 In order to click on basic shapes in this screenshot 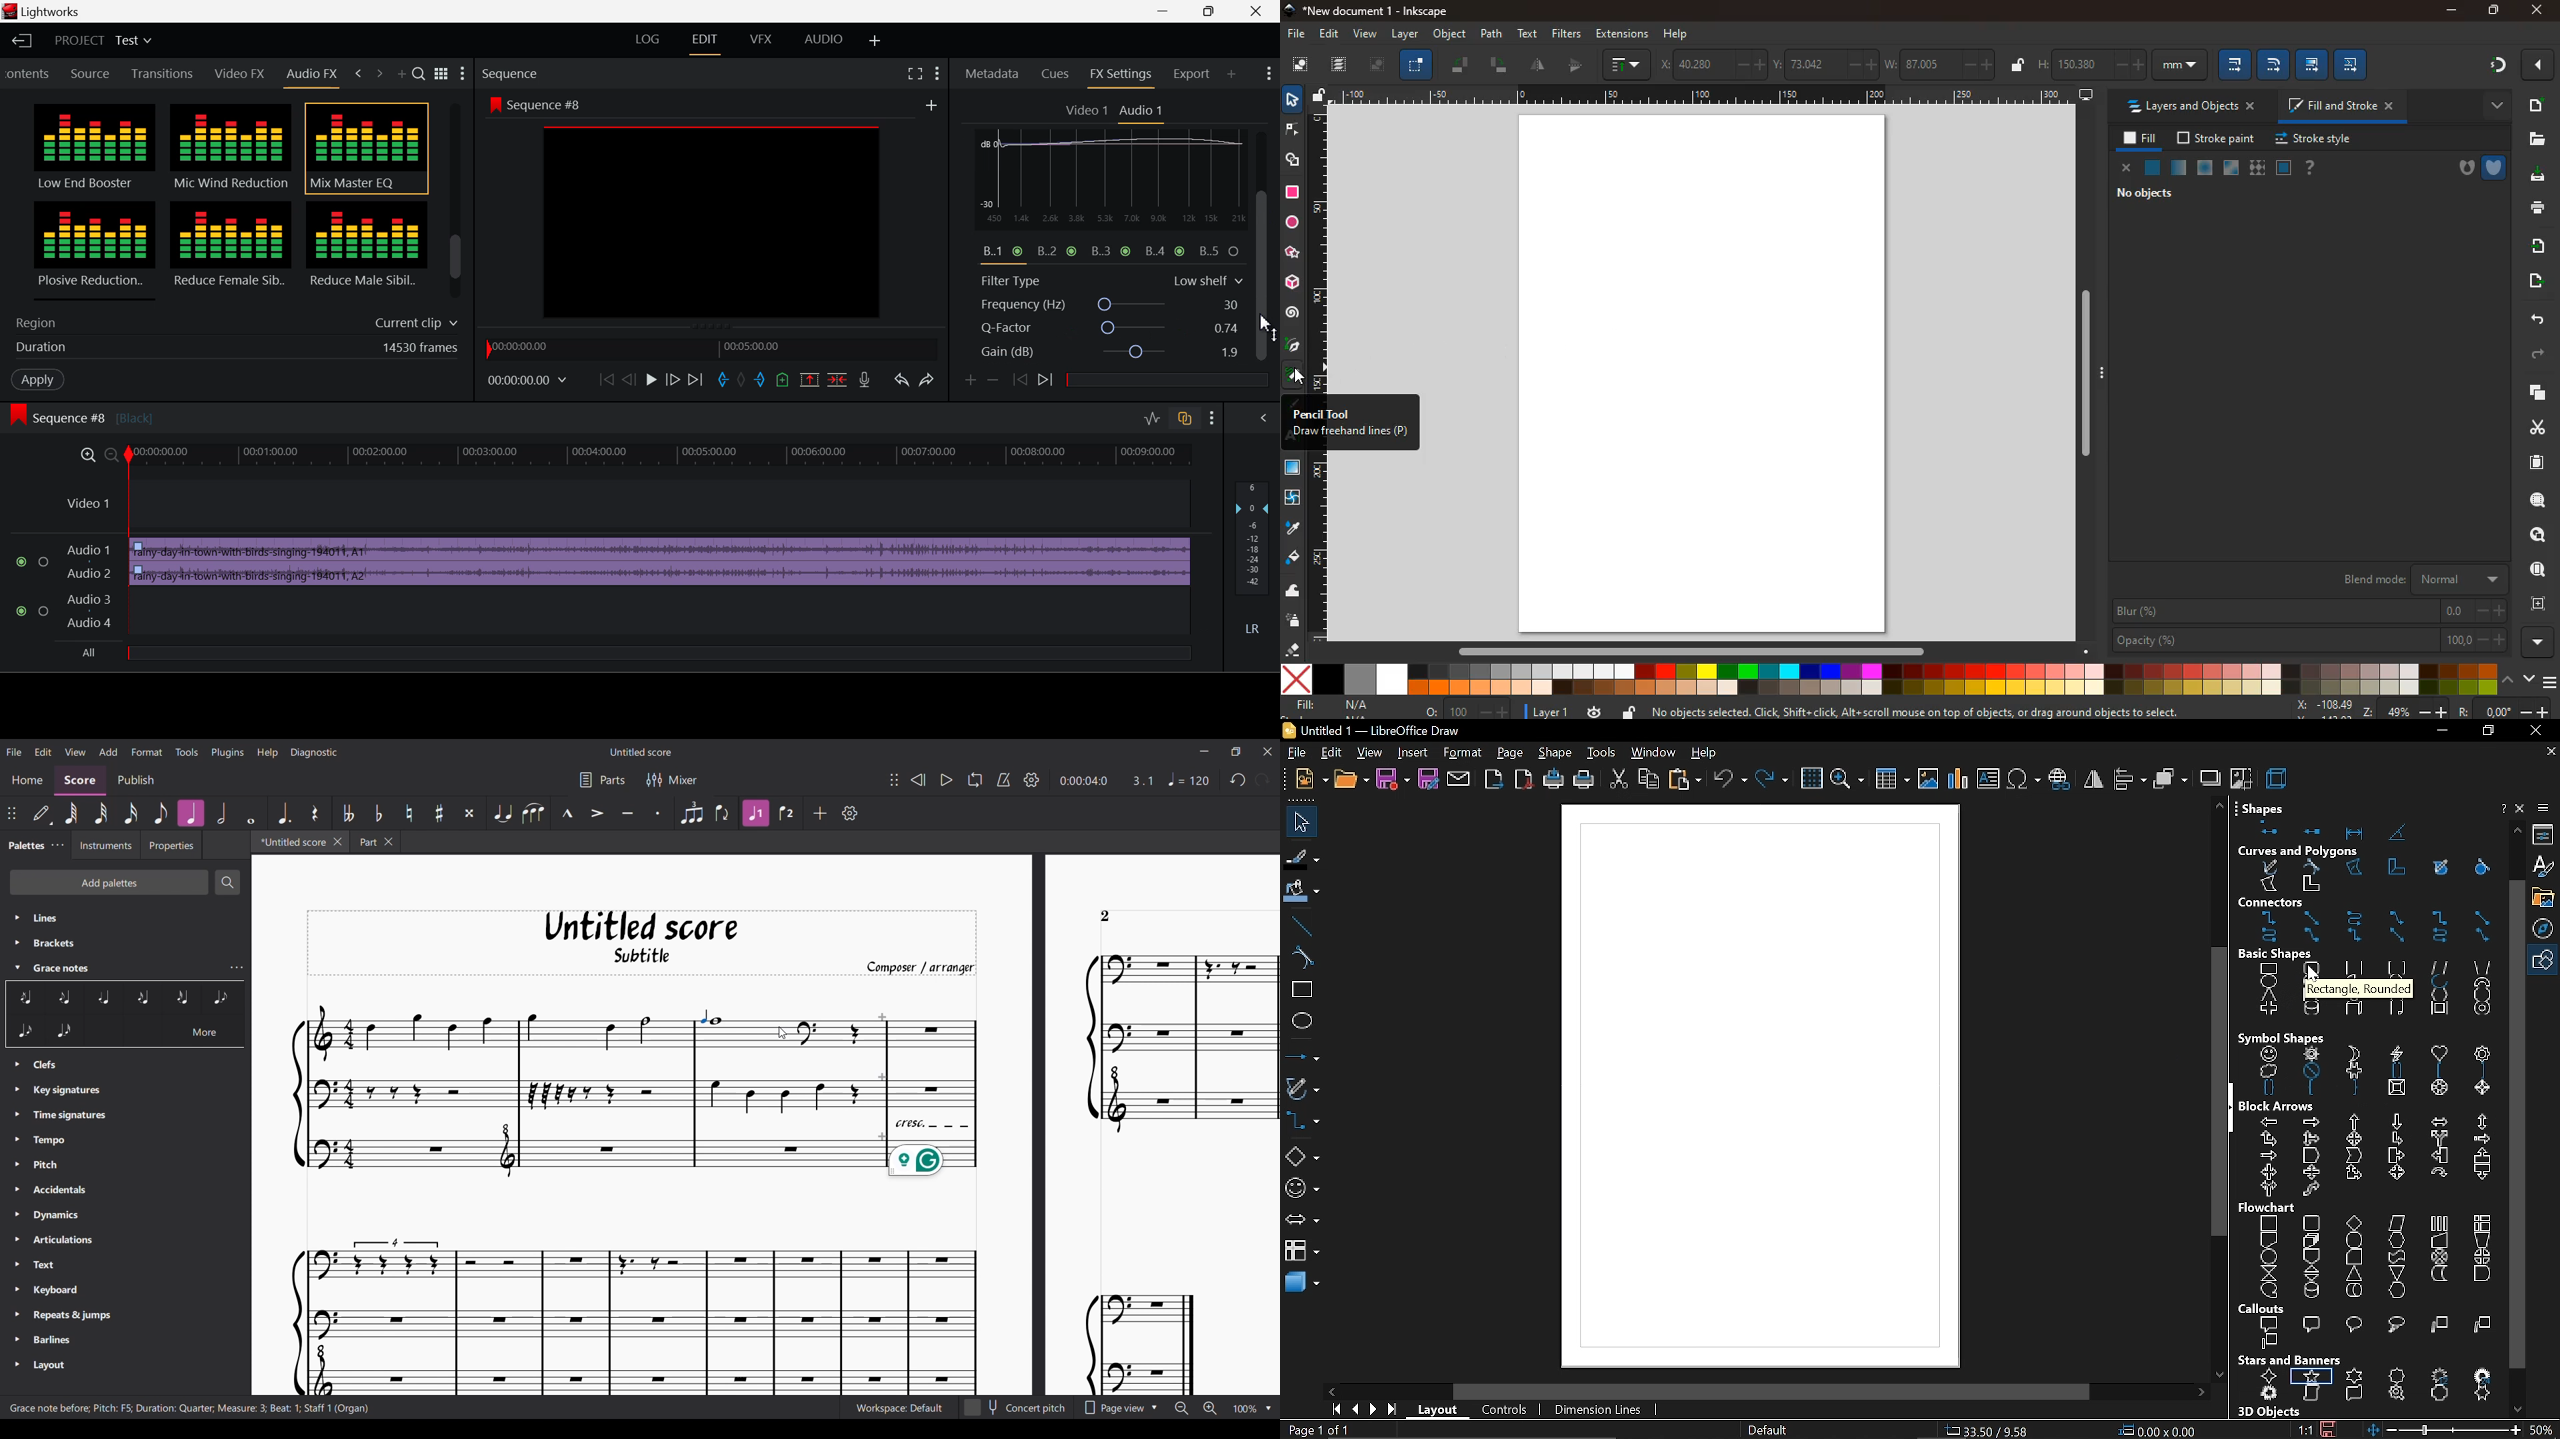, I will do `click(2545, 961)`.